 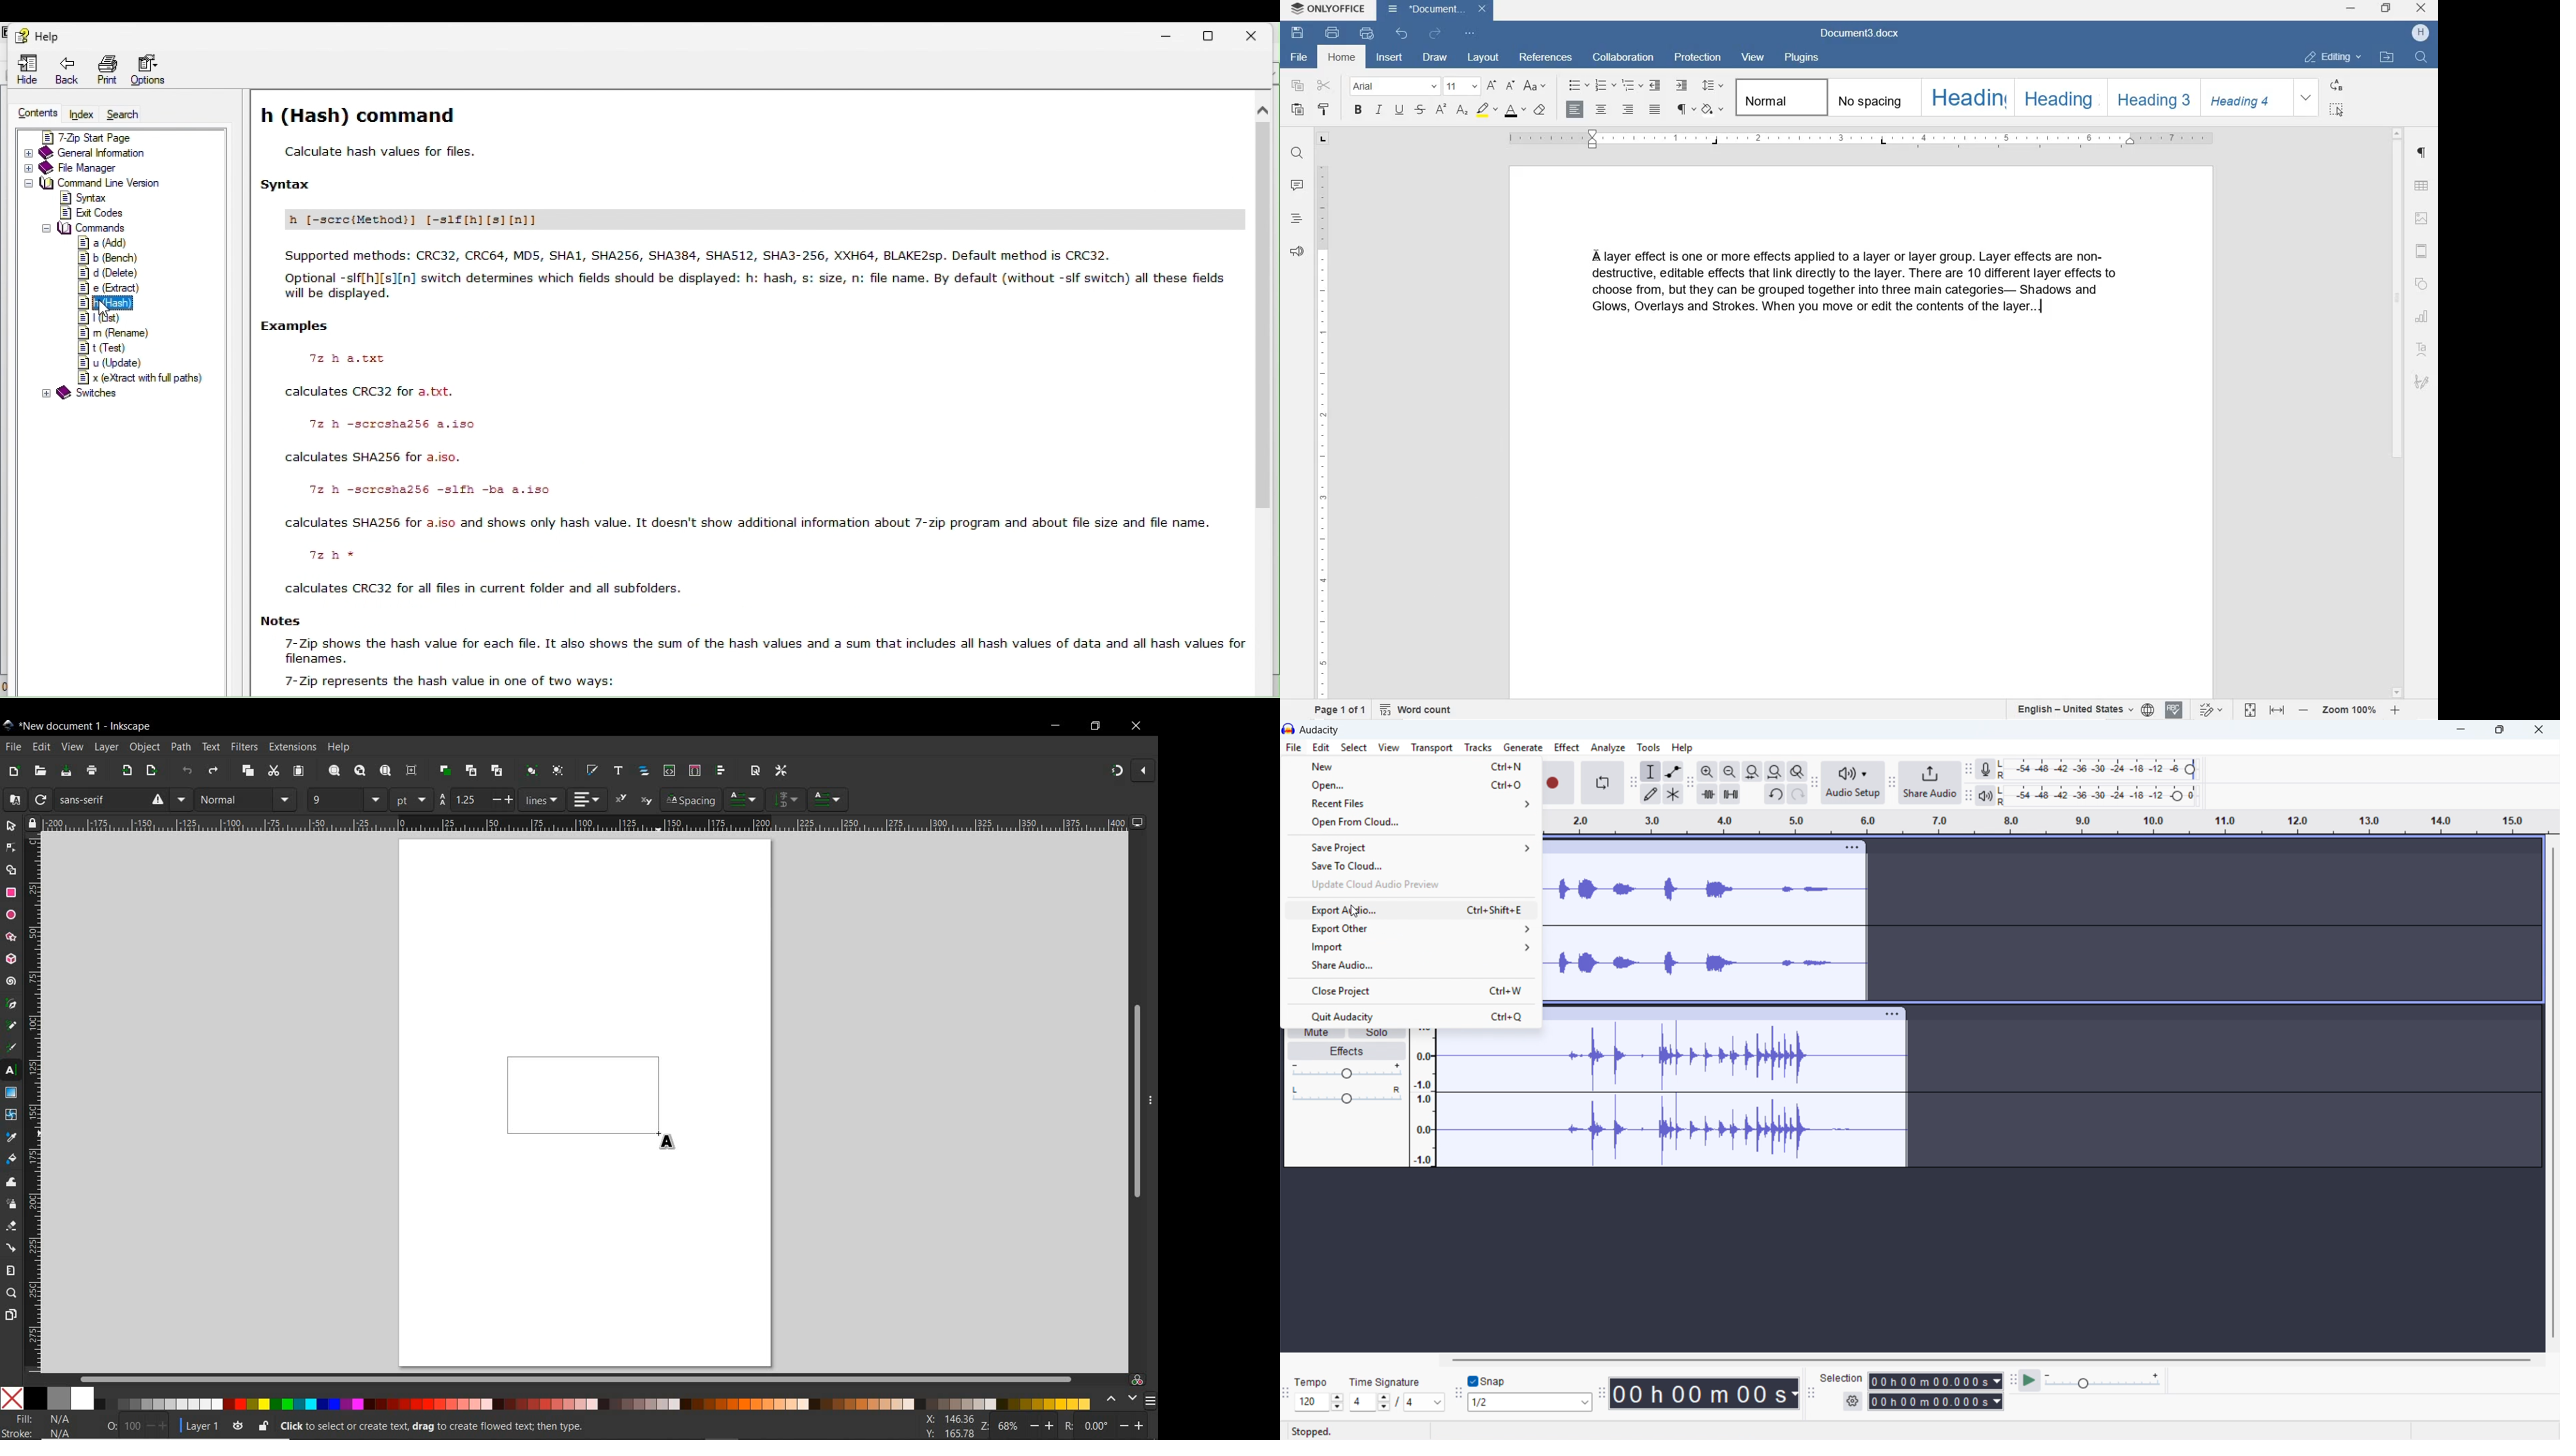 What do you see at coordinates (2538, 730) in the screenshot?
I see `Close ` at bounding box center [2538, 730].